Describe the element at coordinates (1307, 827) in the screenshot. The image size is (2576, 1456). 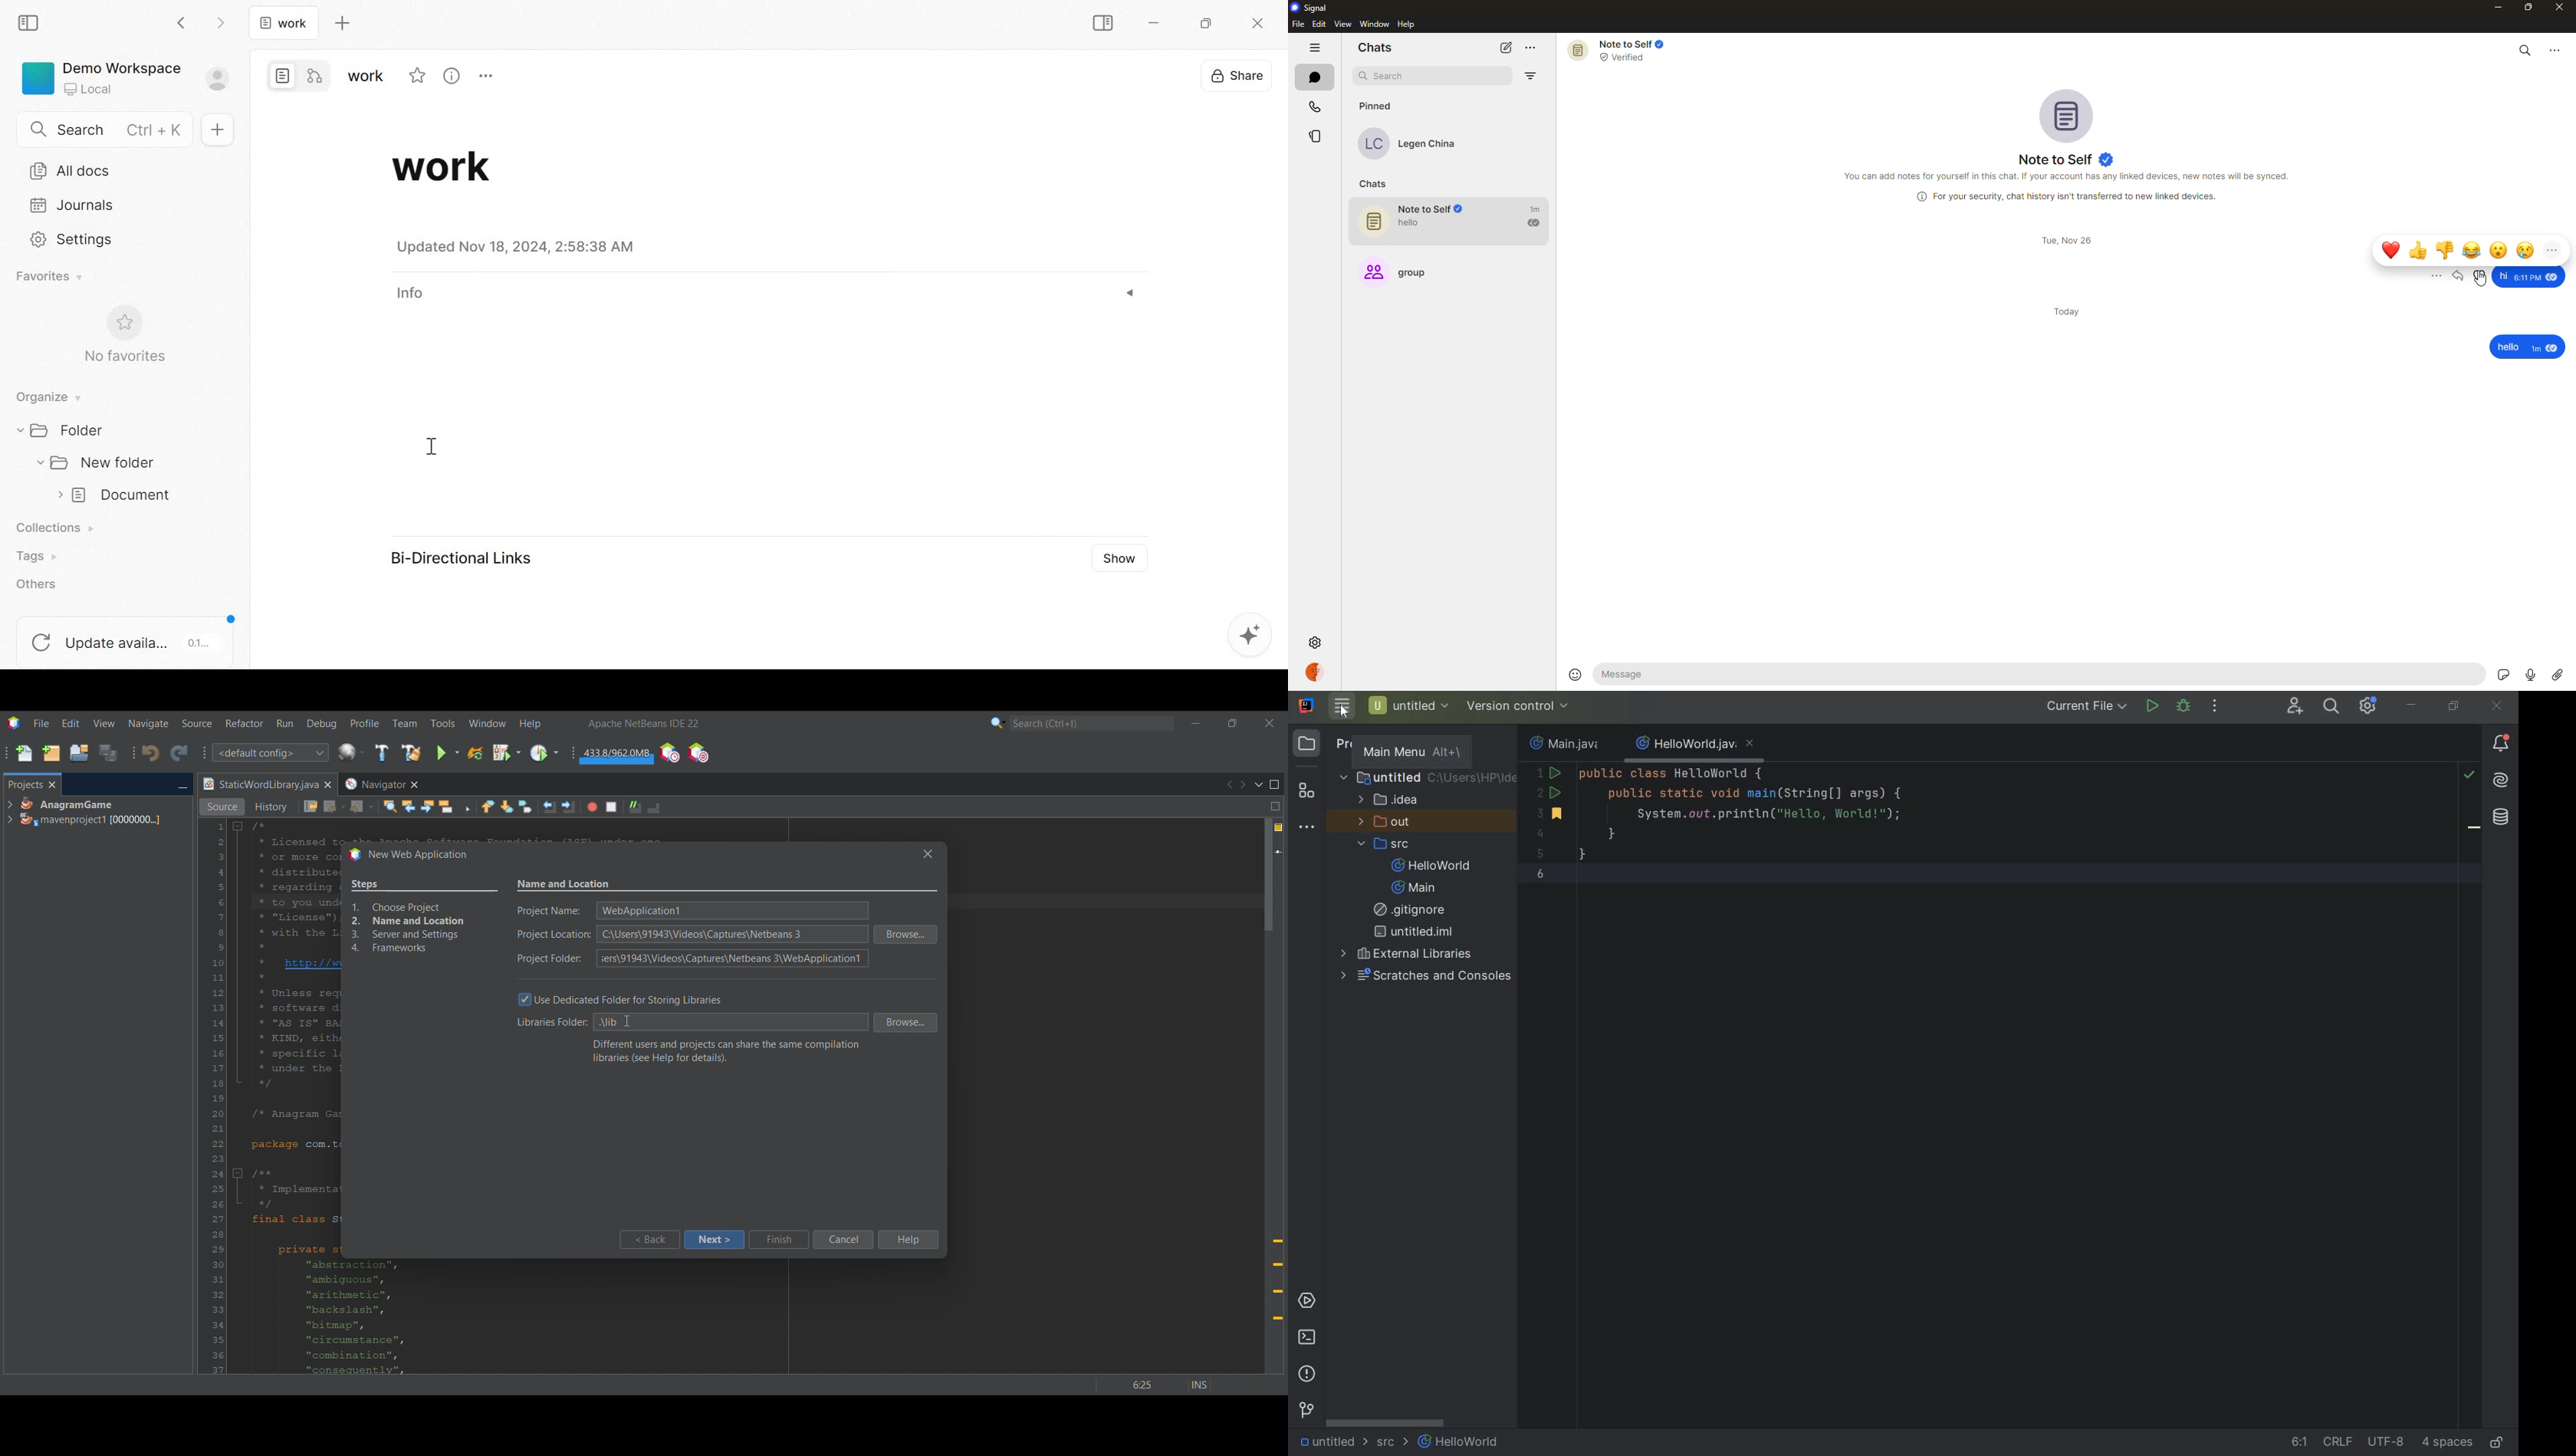
I see `more tool windows` at that location.